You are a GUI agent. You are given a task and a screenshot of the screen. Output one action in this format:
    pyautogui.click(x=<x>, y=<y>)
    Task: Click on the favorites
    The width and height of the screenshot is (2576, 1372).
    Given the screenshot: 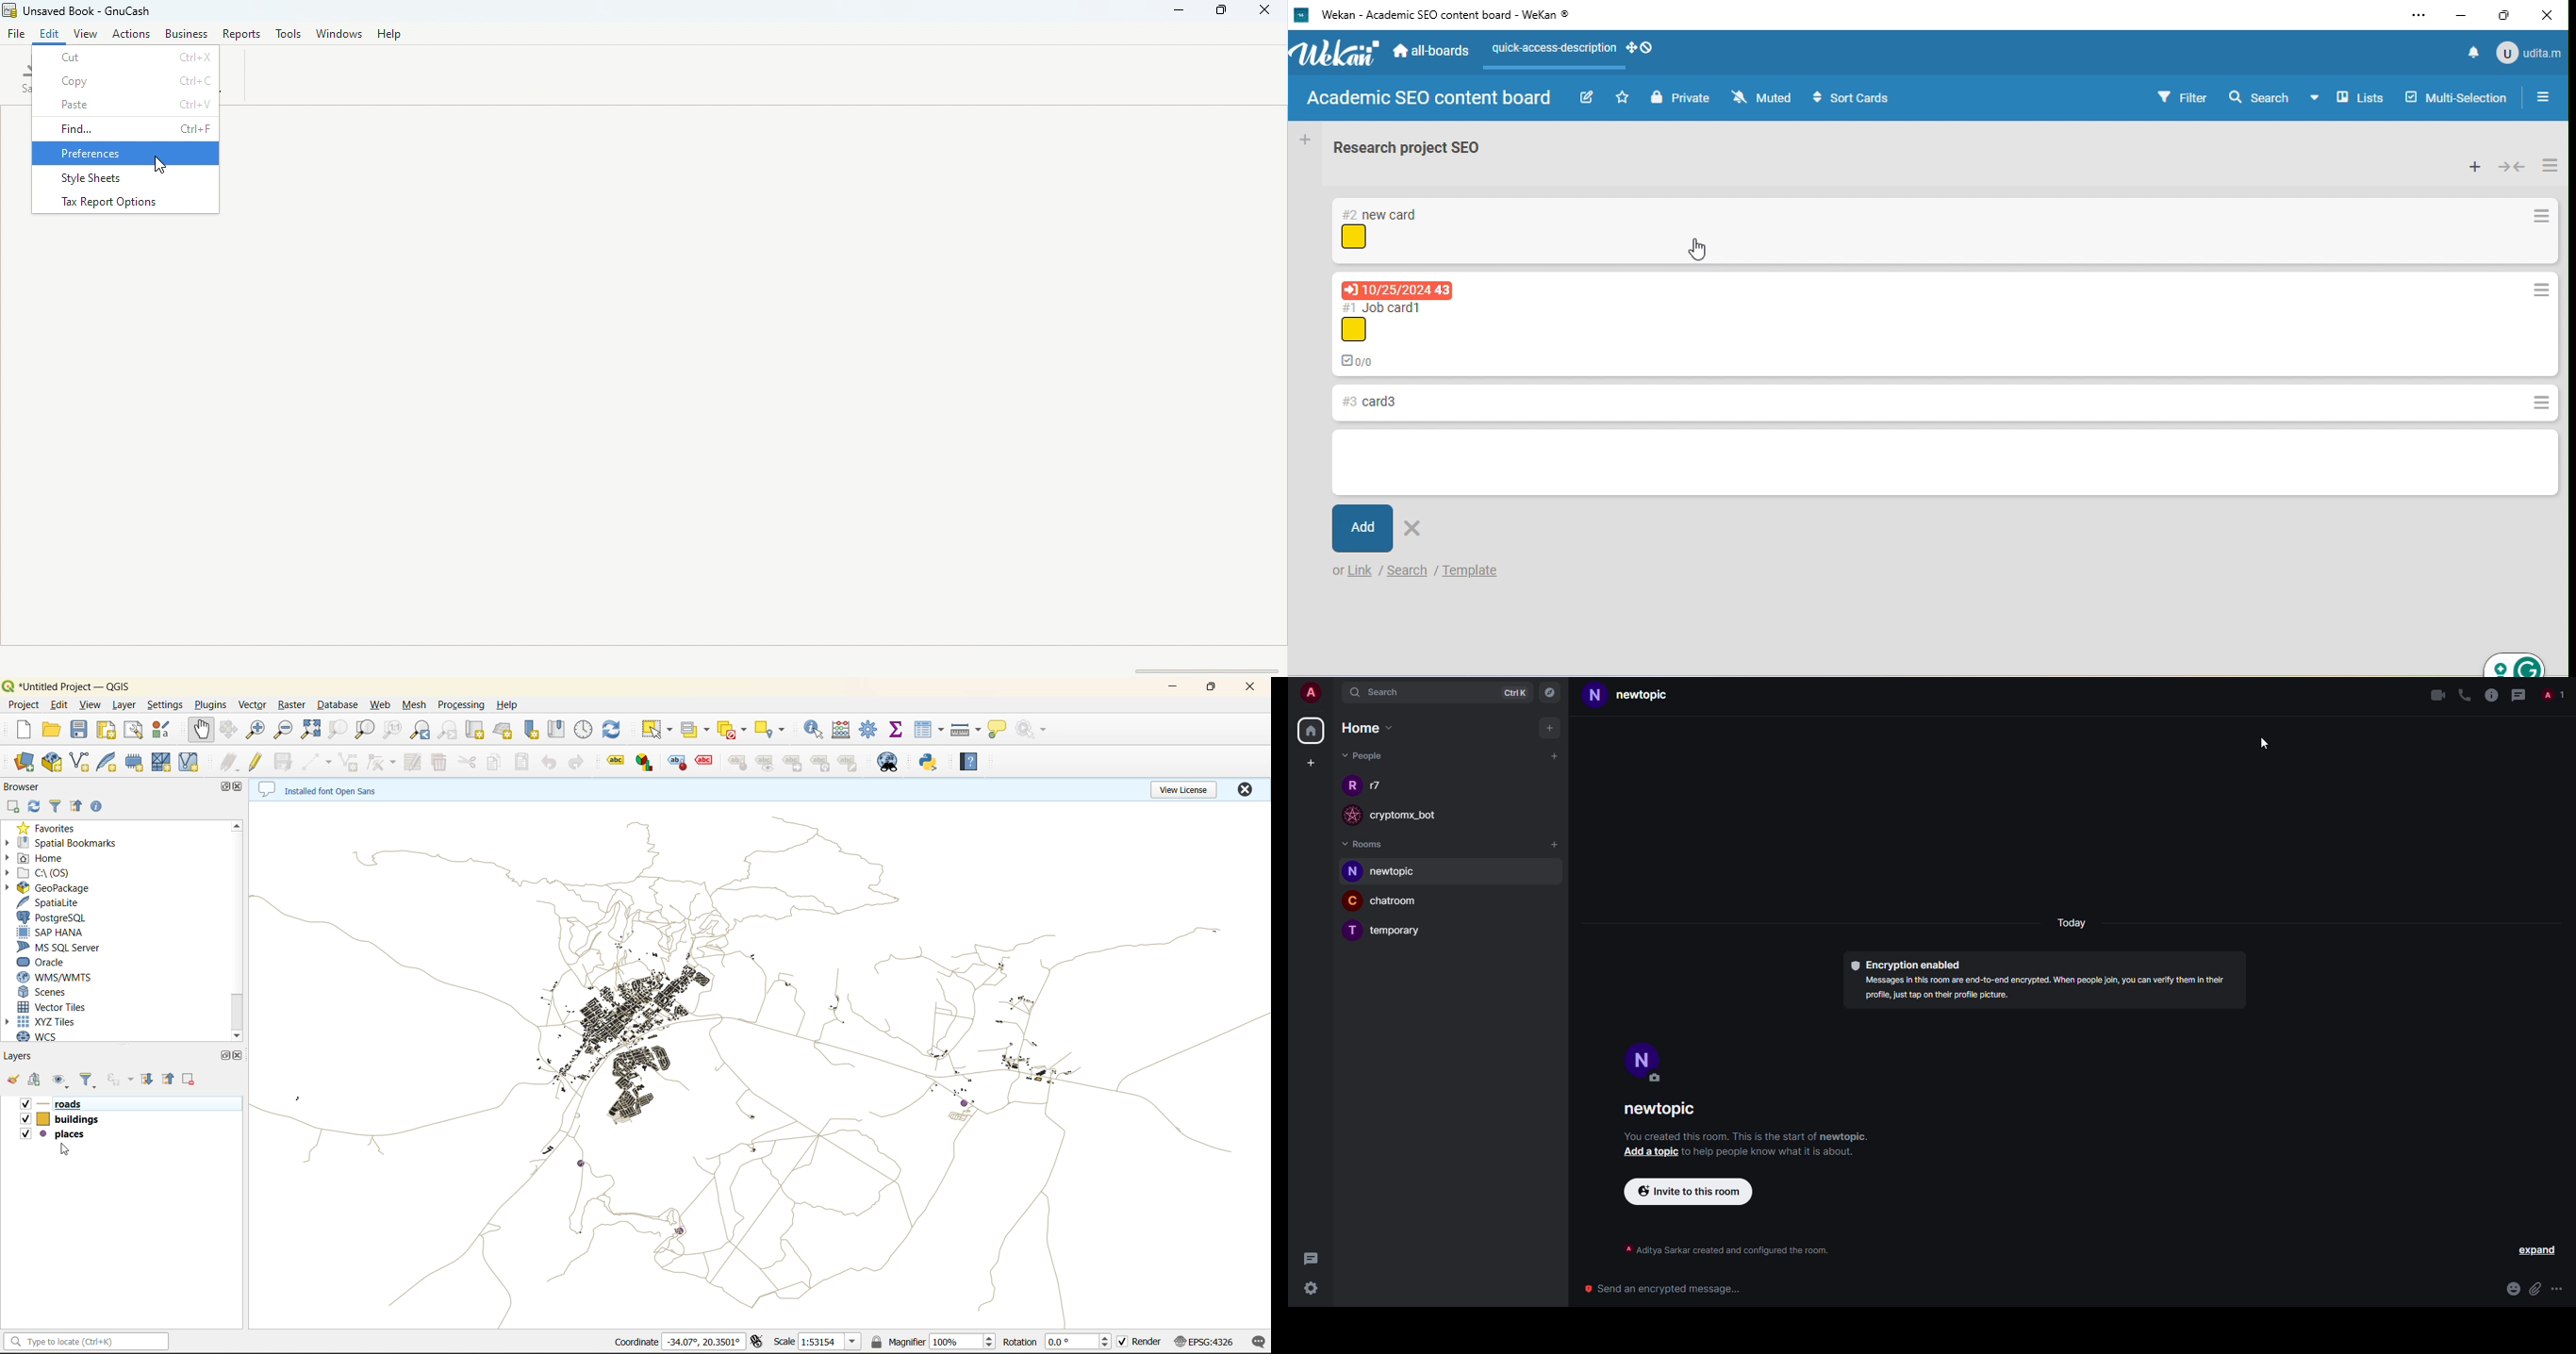 What is the action you would take?
    pyautogui.click(x=51, y=826)
    